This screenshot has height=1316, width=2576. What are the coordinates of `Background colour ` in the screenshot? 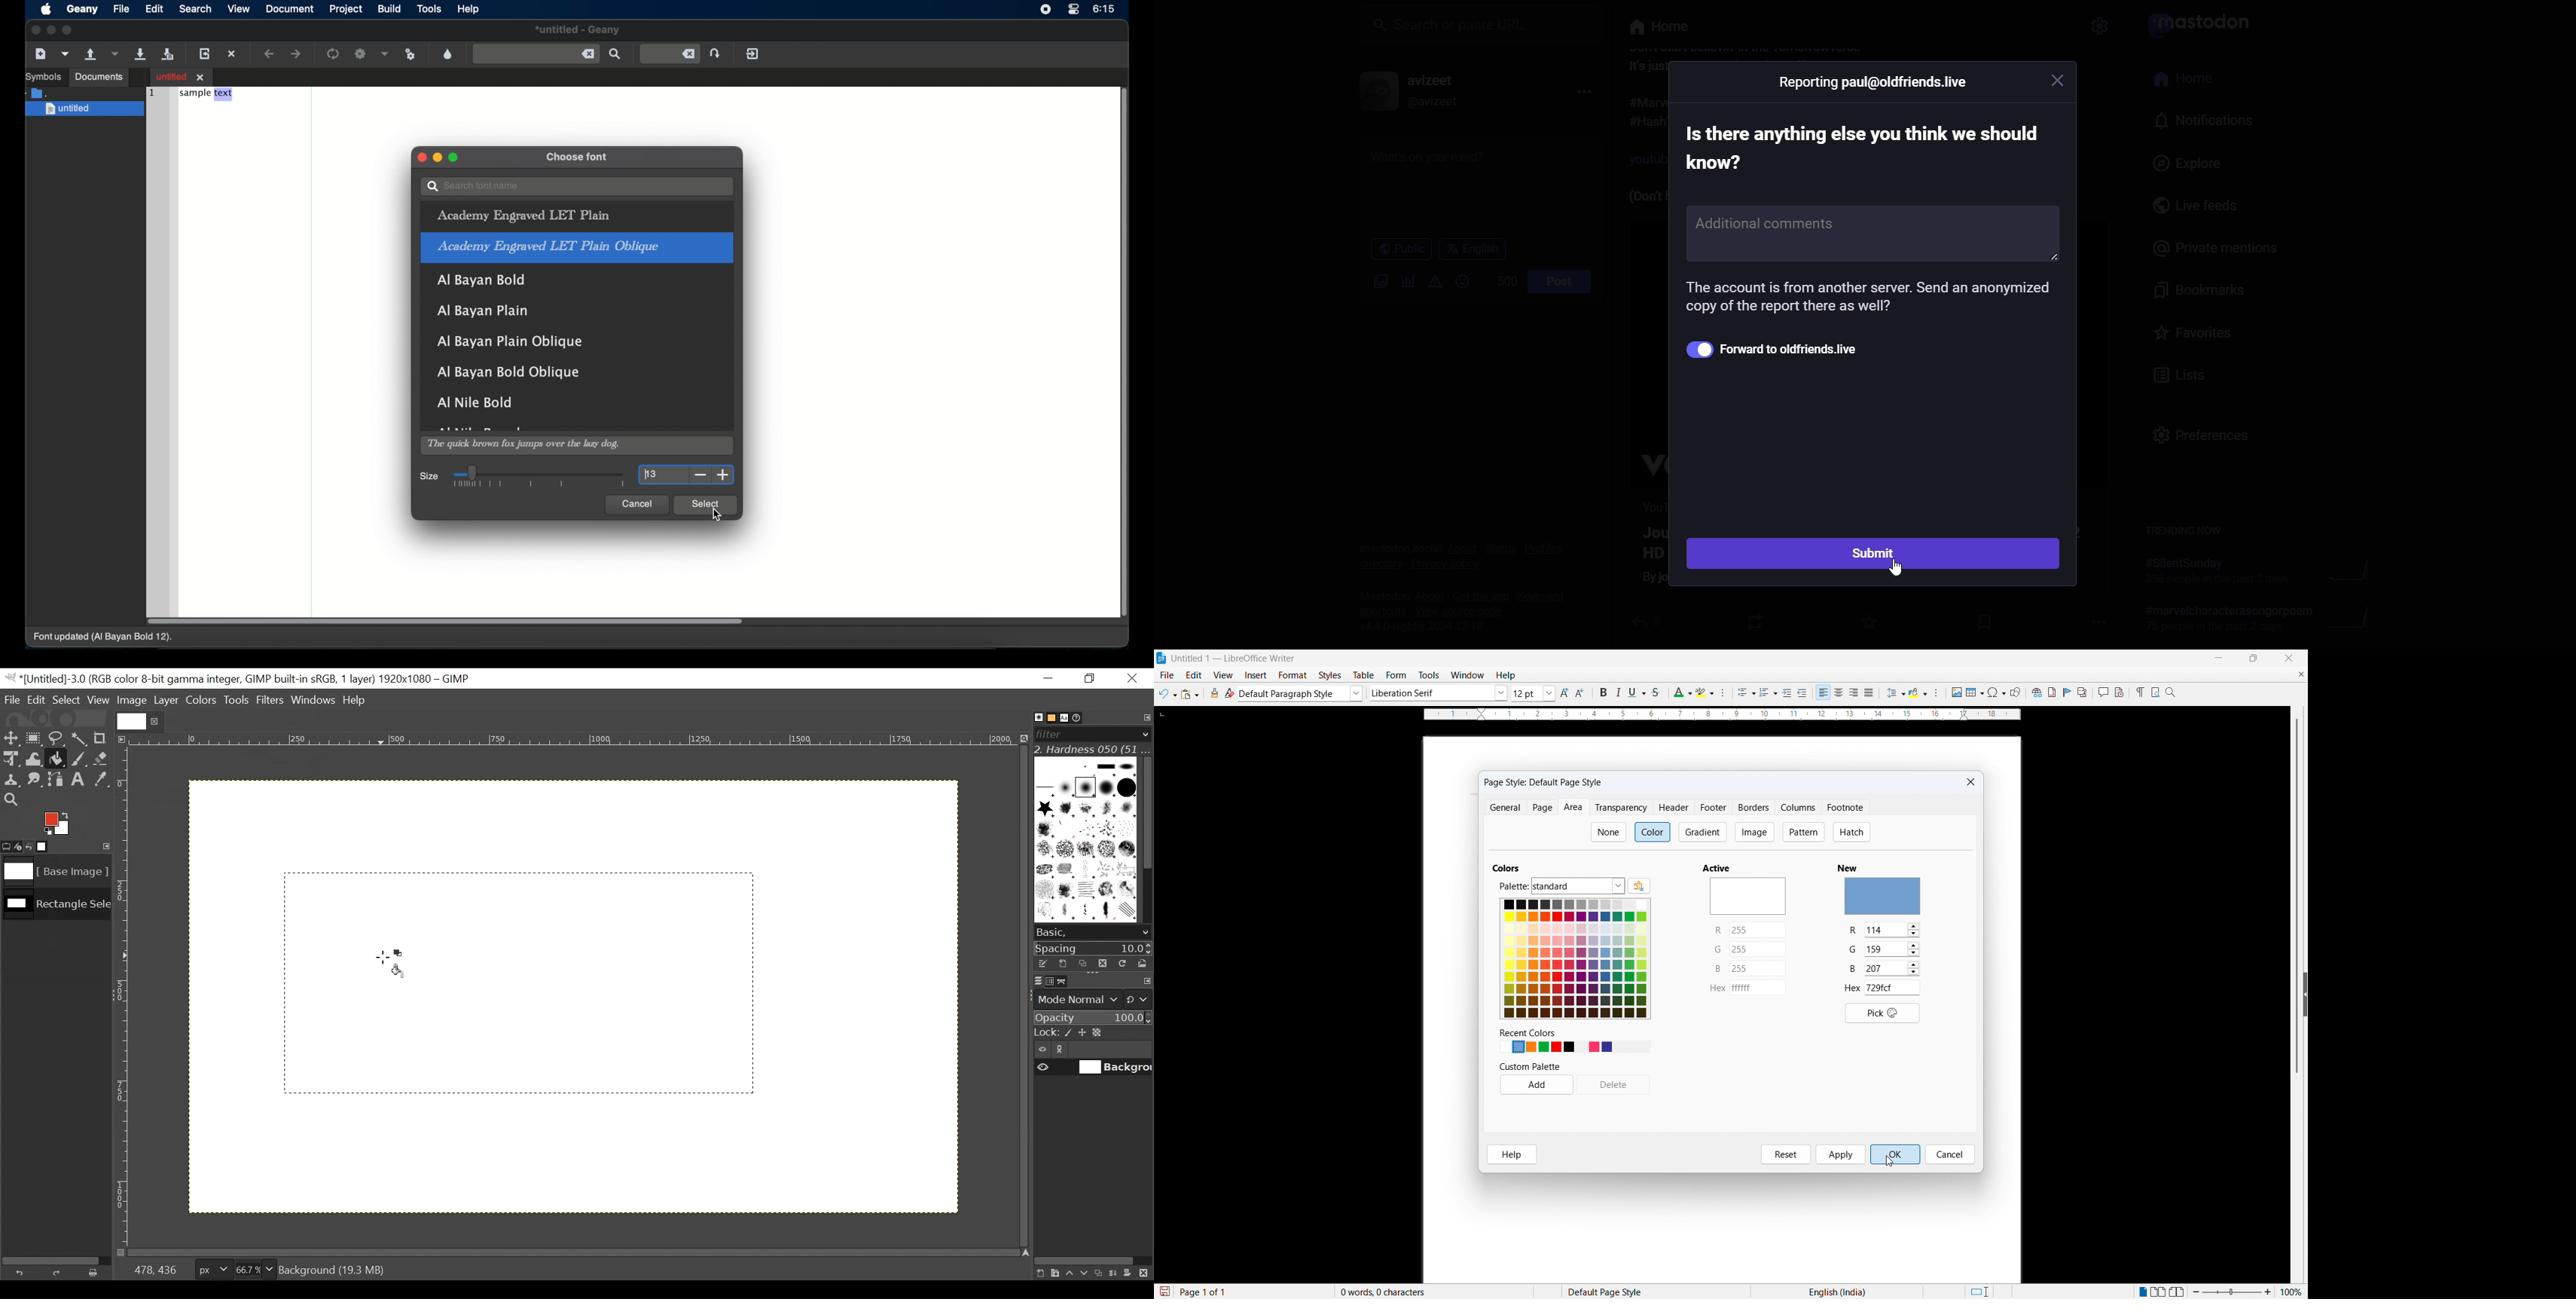 It's located at (1919, 693).